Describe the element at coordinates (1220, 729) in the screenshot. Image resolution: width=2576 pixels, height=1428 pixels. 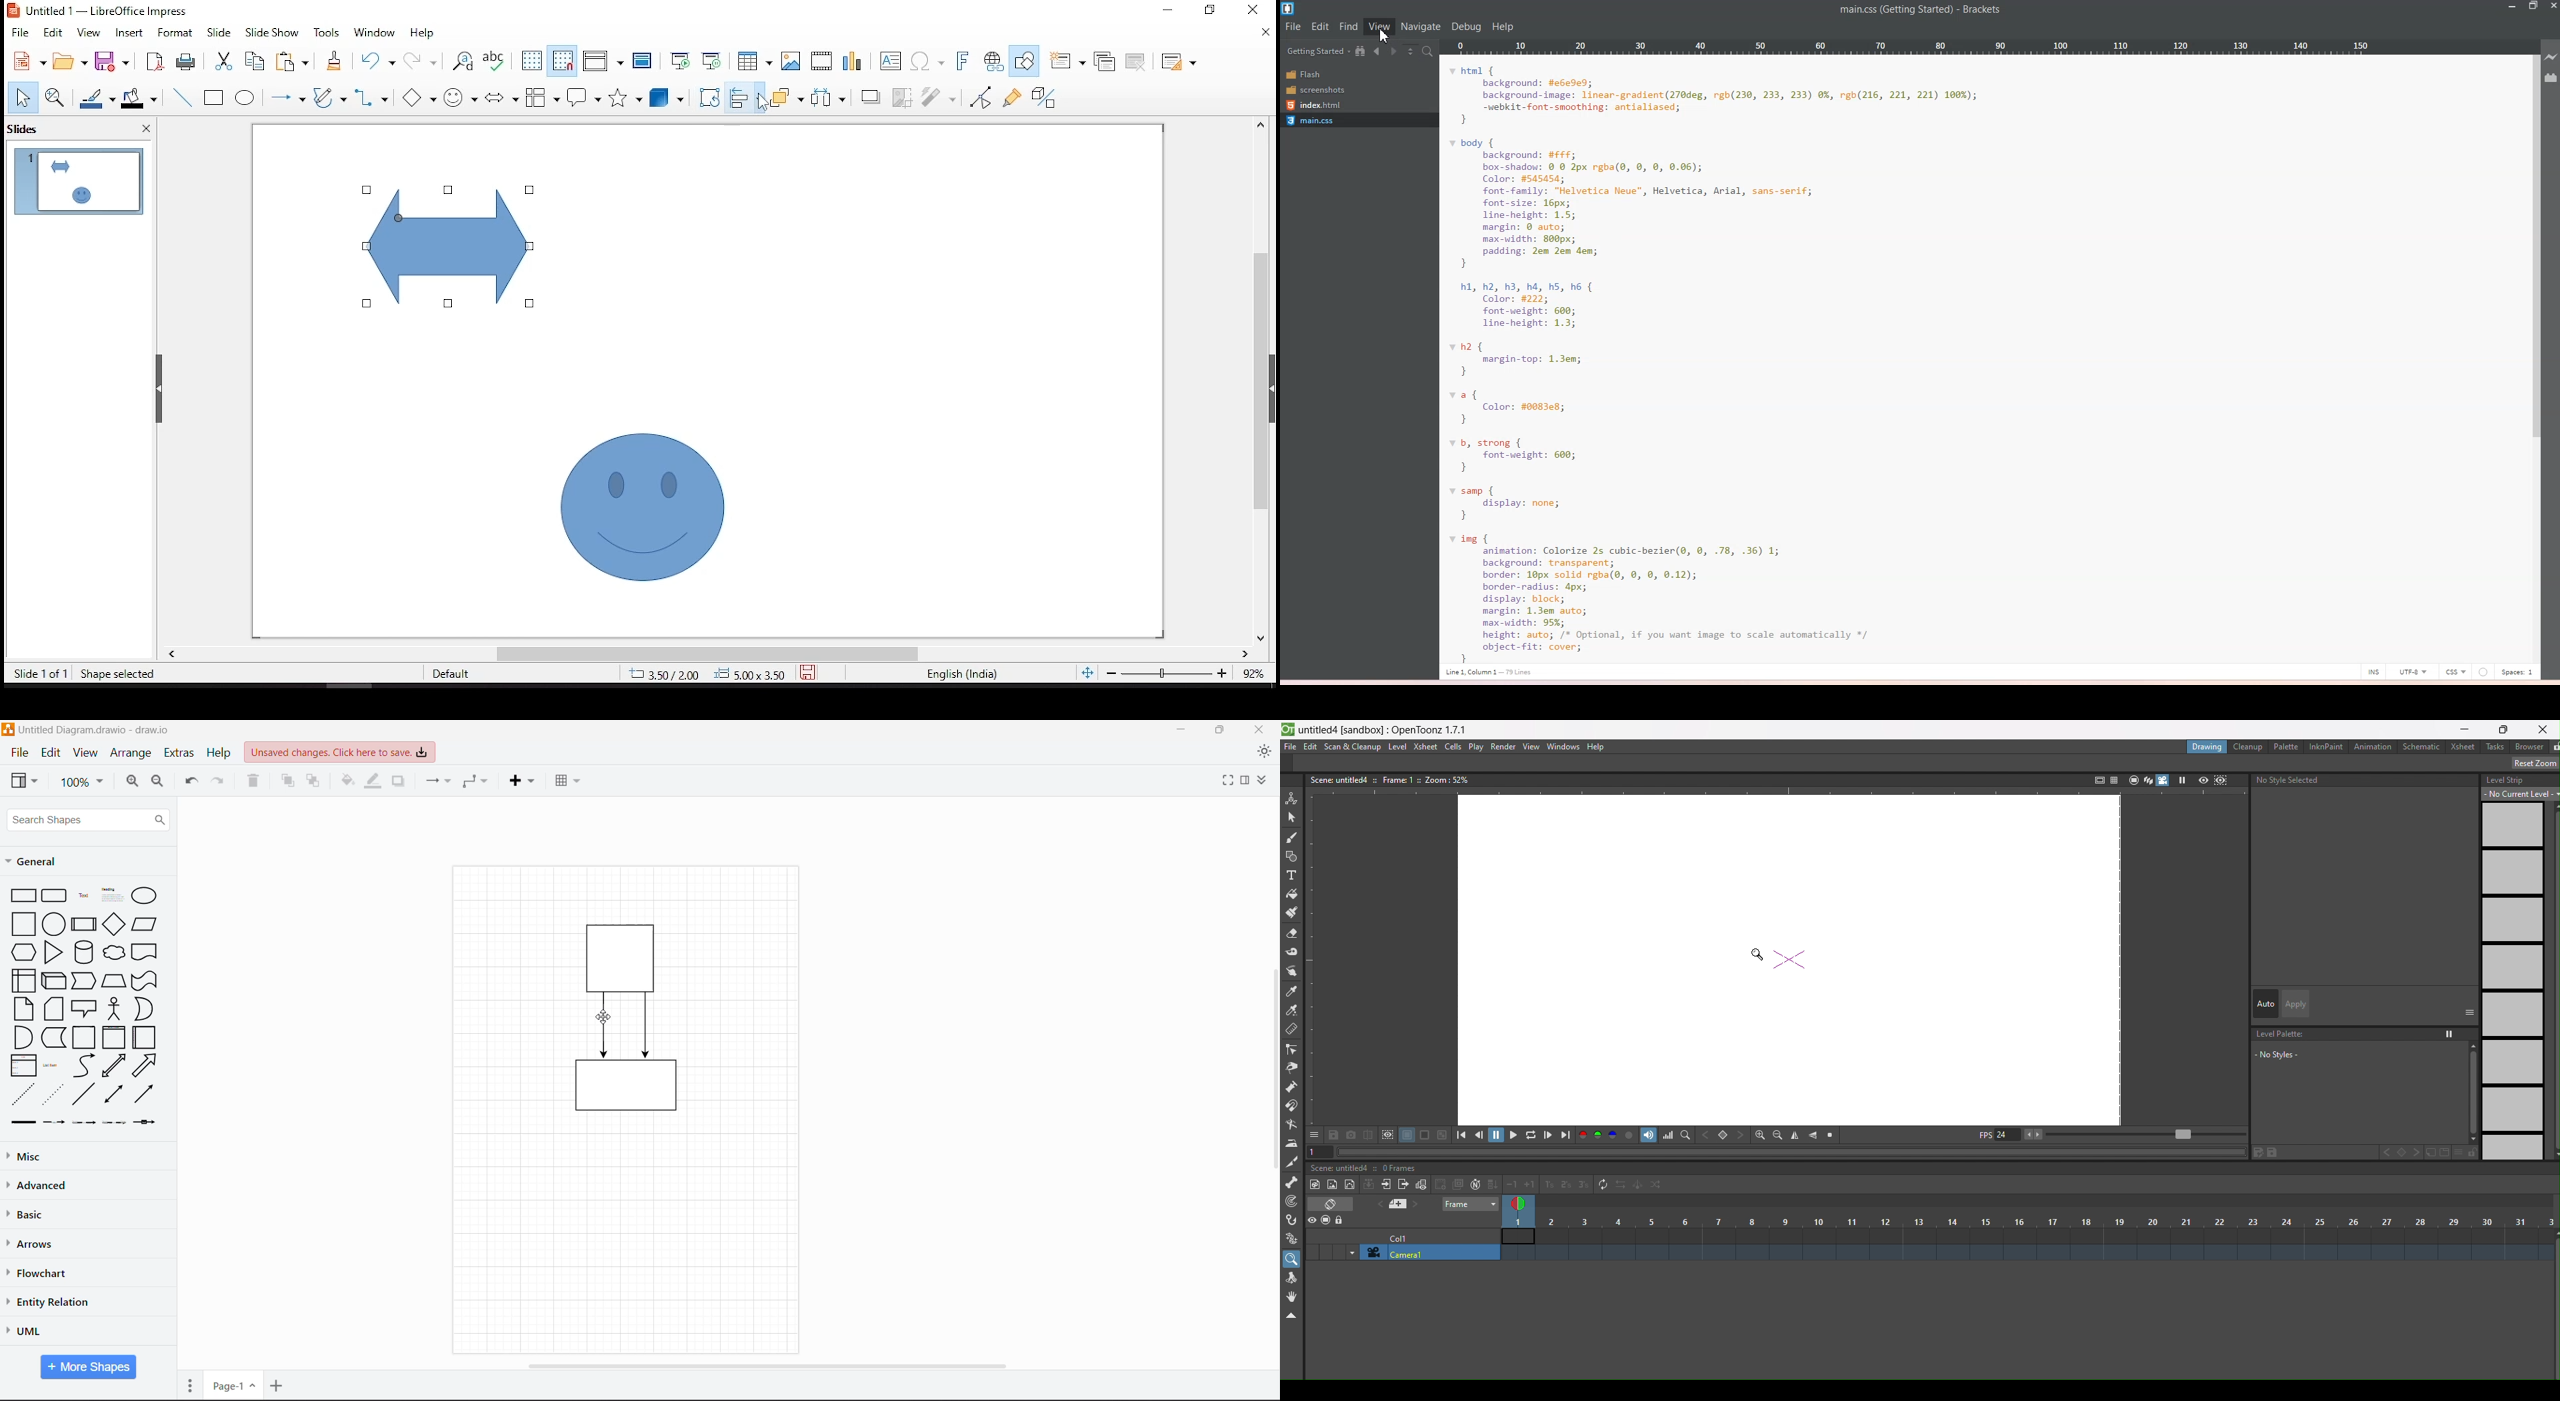
I see `Restore Down` at that location.